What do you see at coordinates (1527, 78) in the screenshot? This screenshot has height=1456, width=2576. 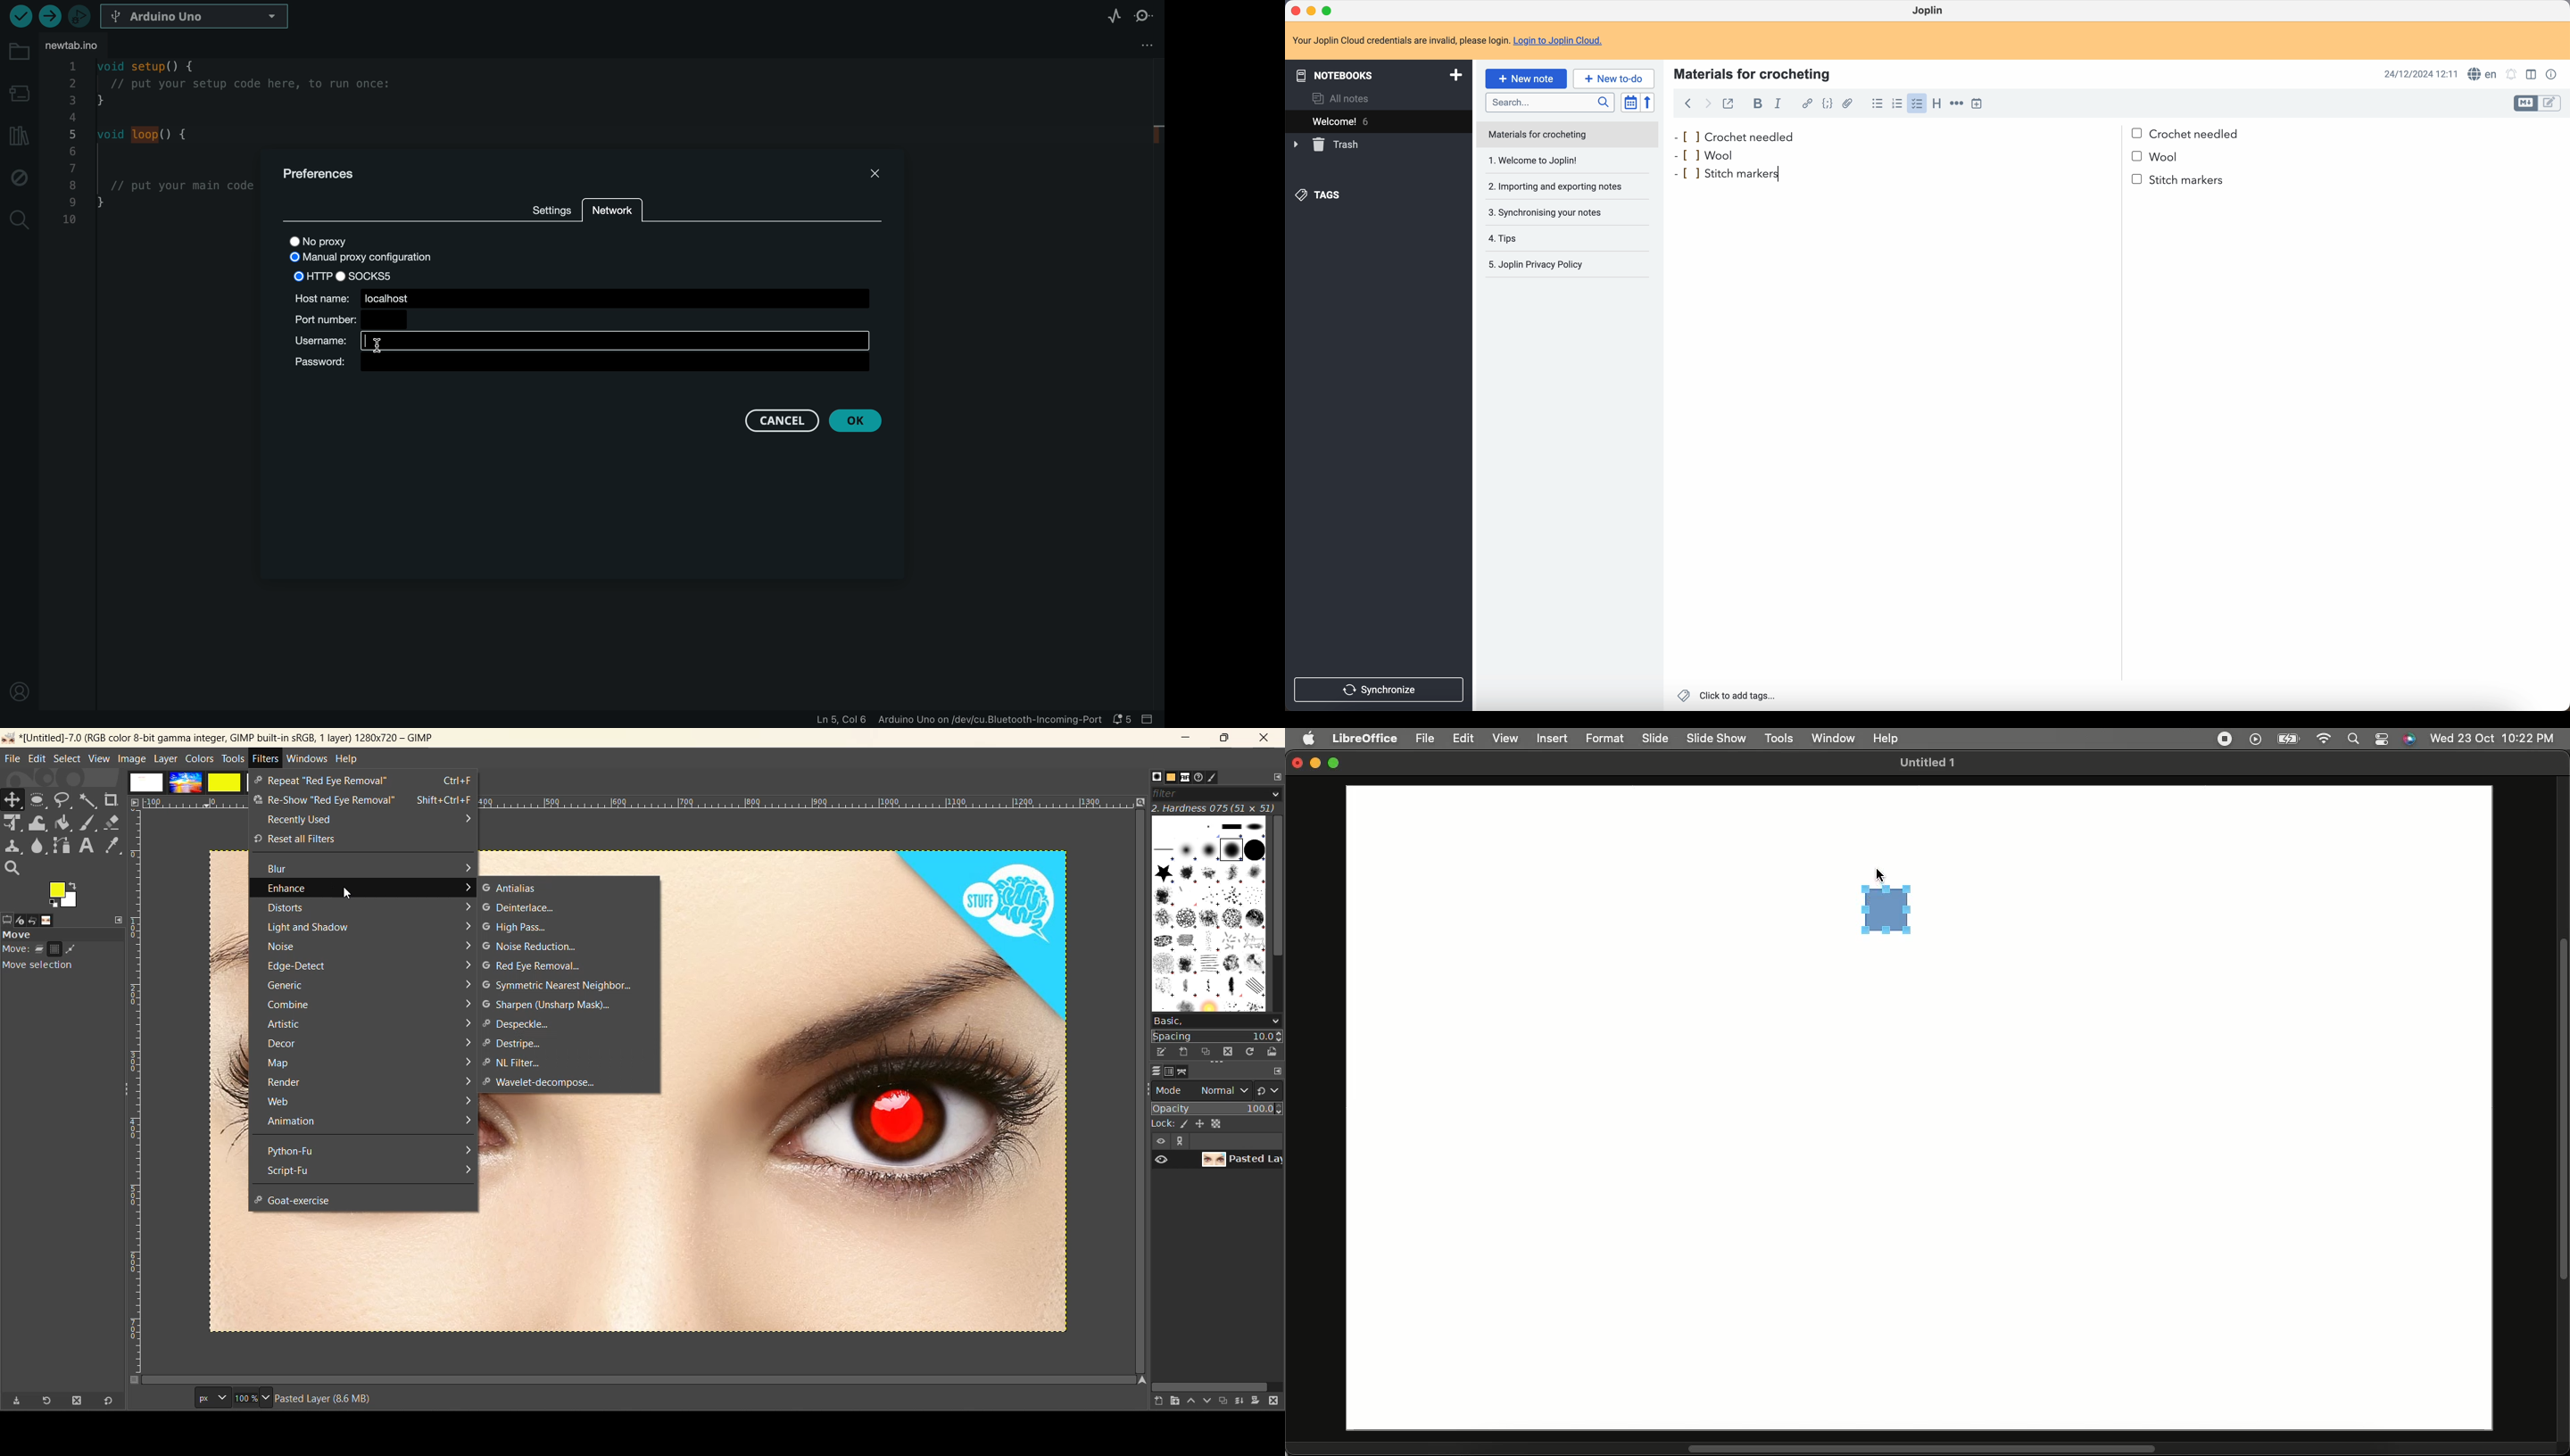 I see `click on new note` at bounding box center [1527, 78].